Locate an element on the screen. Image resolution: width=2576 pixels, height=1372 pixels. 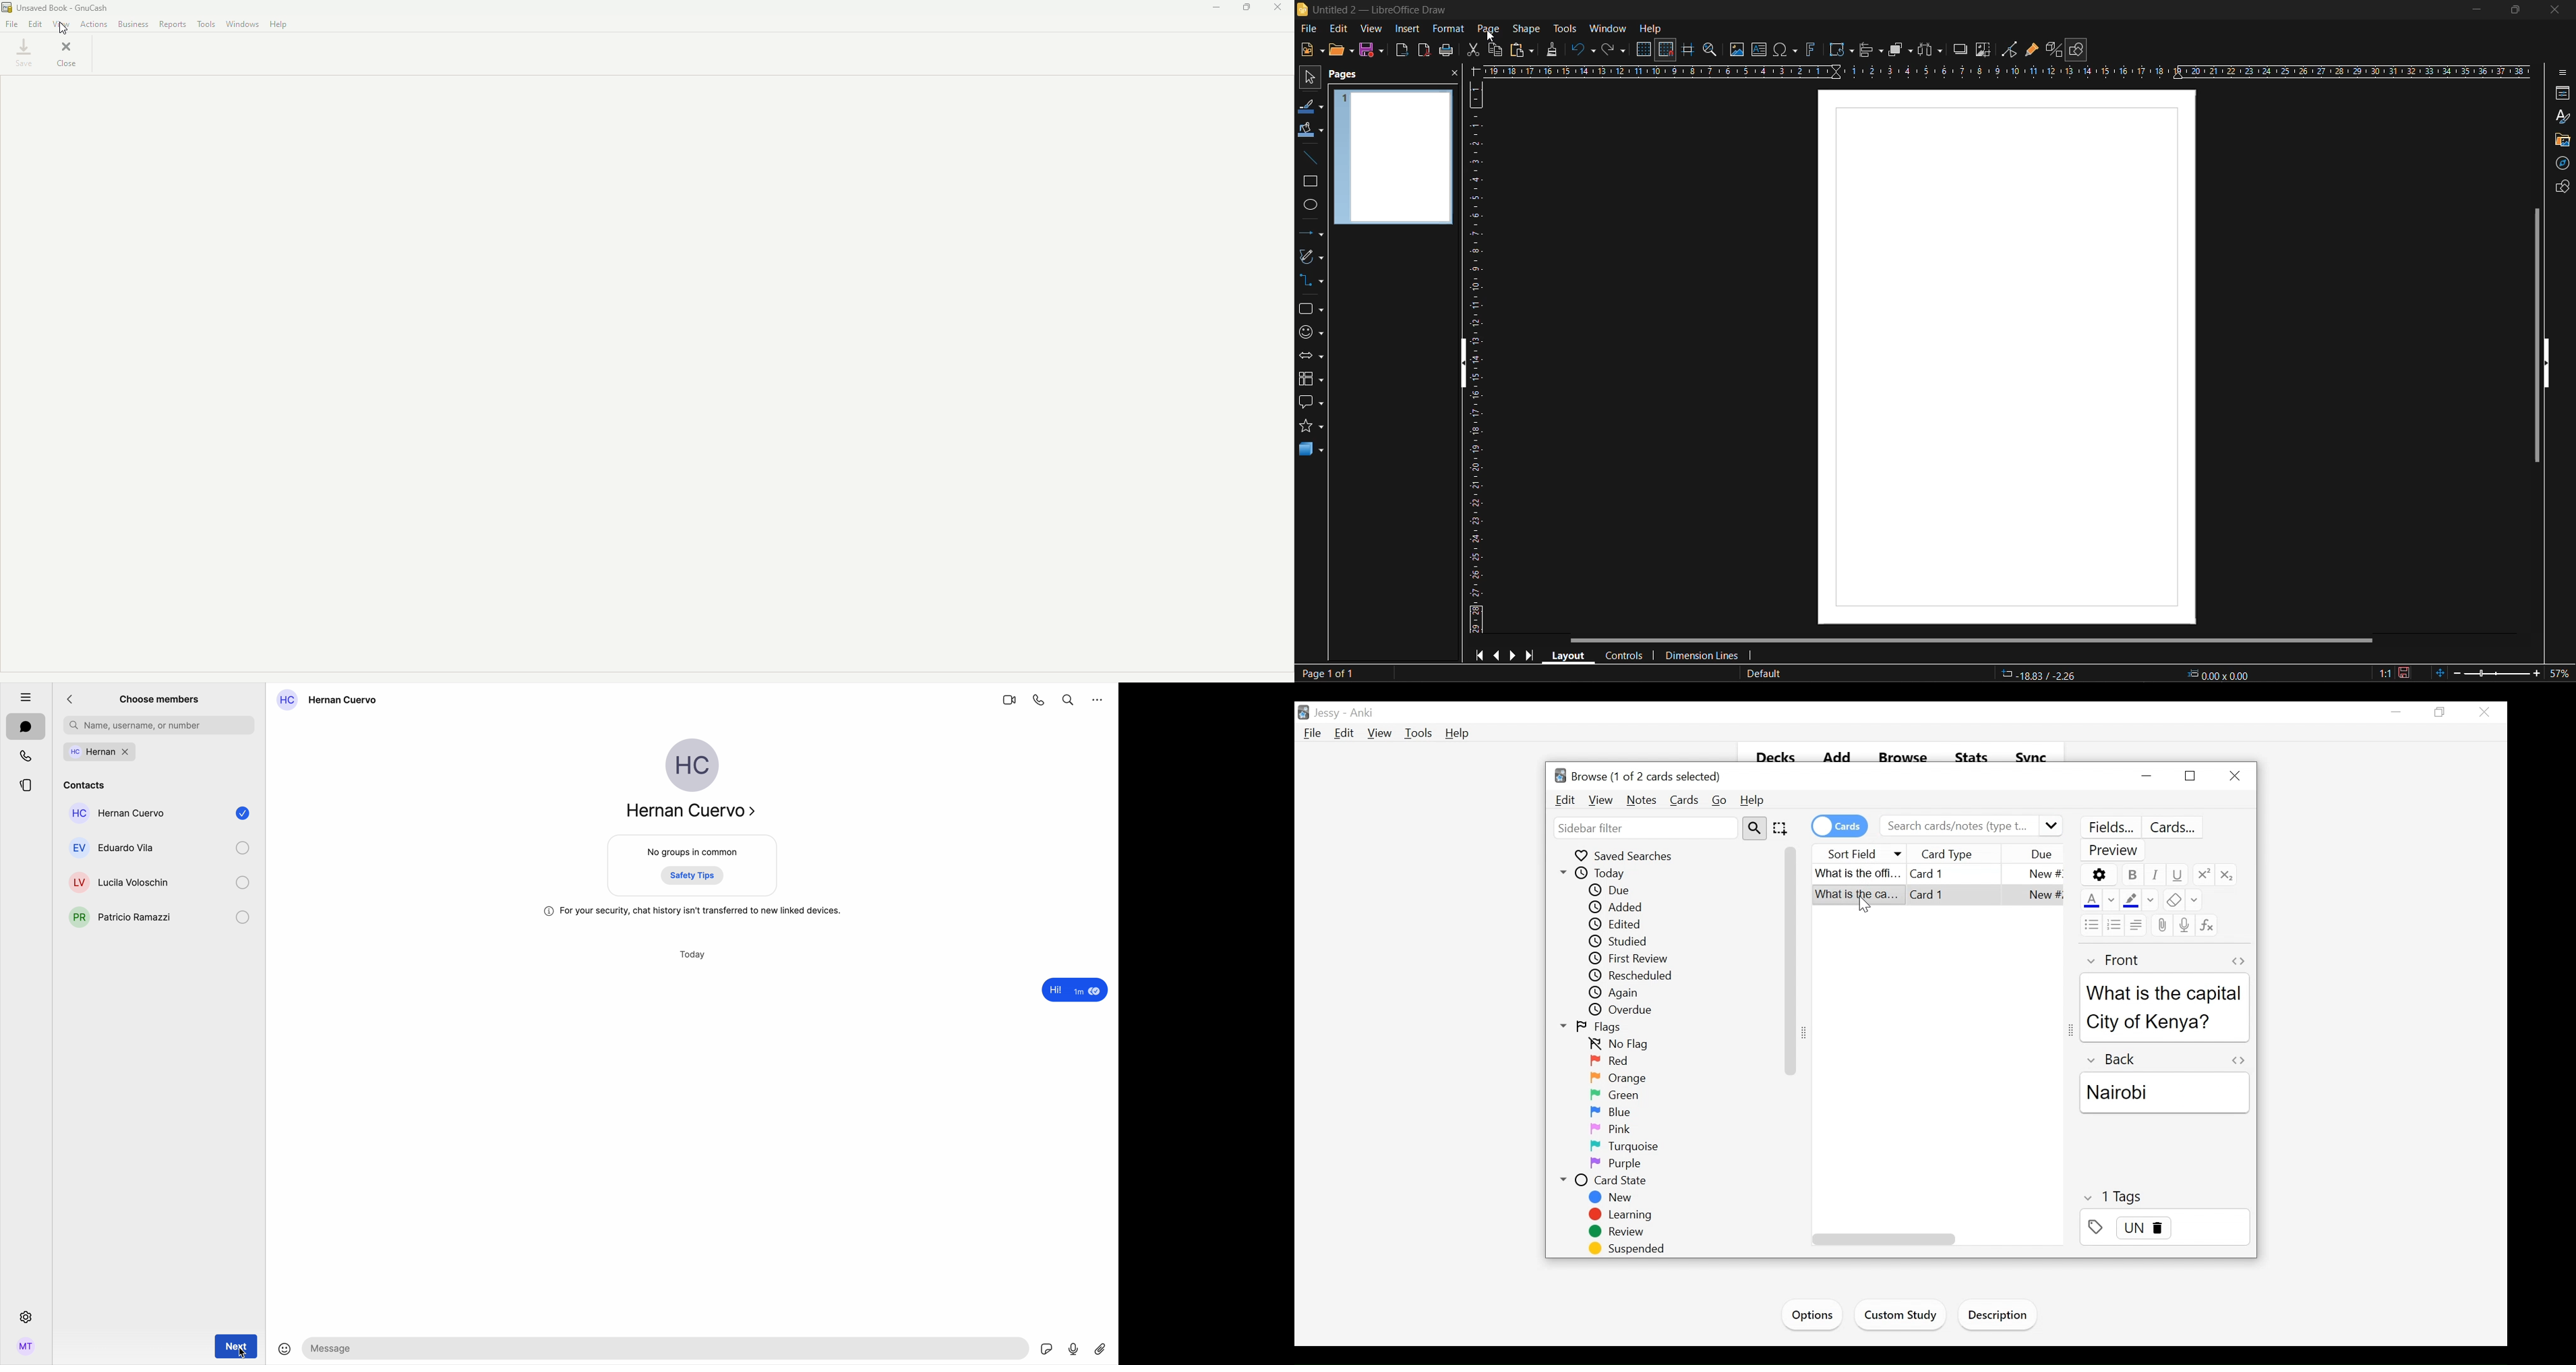
fill color is located at coordinates (1310, 130).